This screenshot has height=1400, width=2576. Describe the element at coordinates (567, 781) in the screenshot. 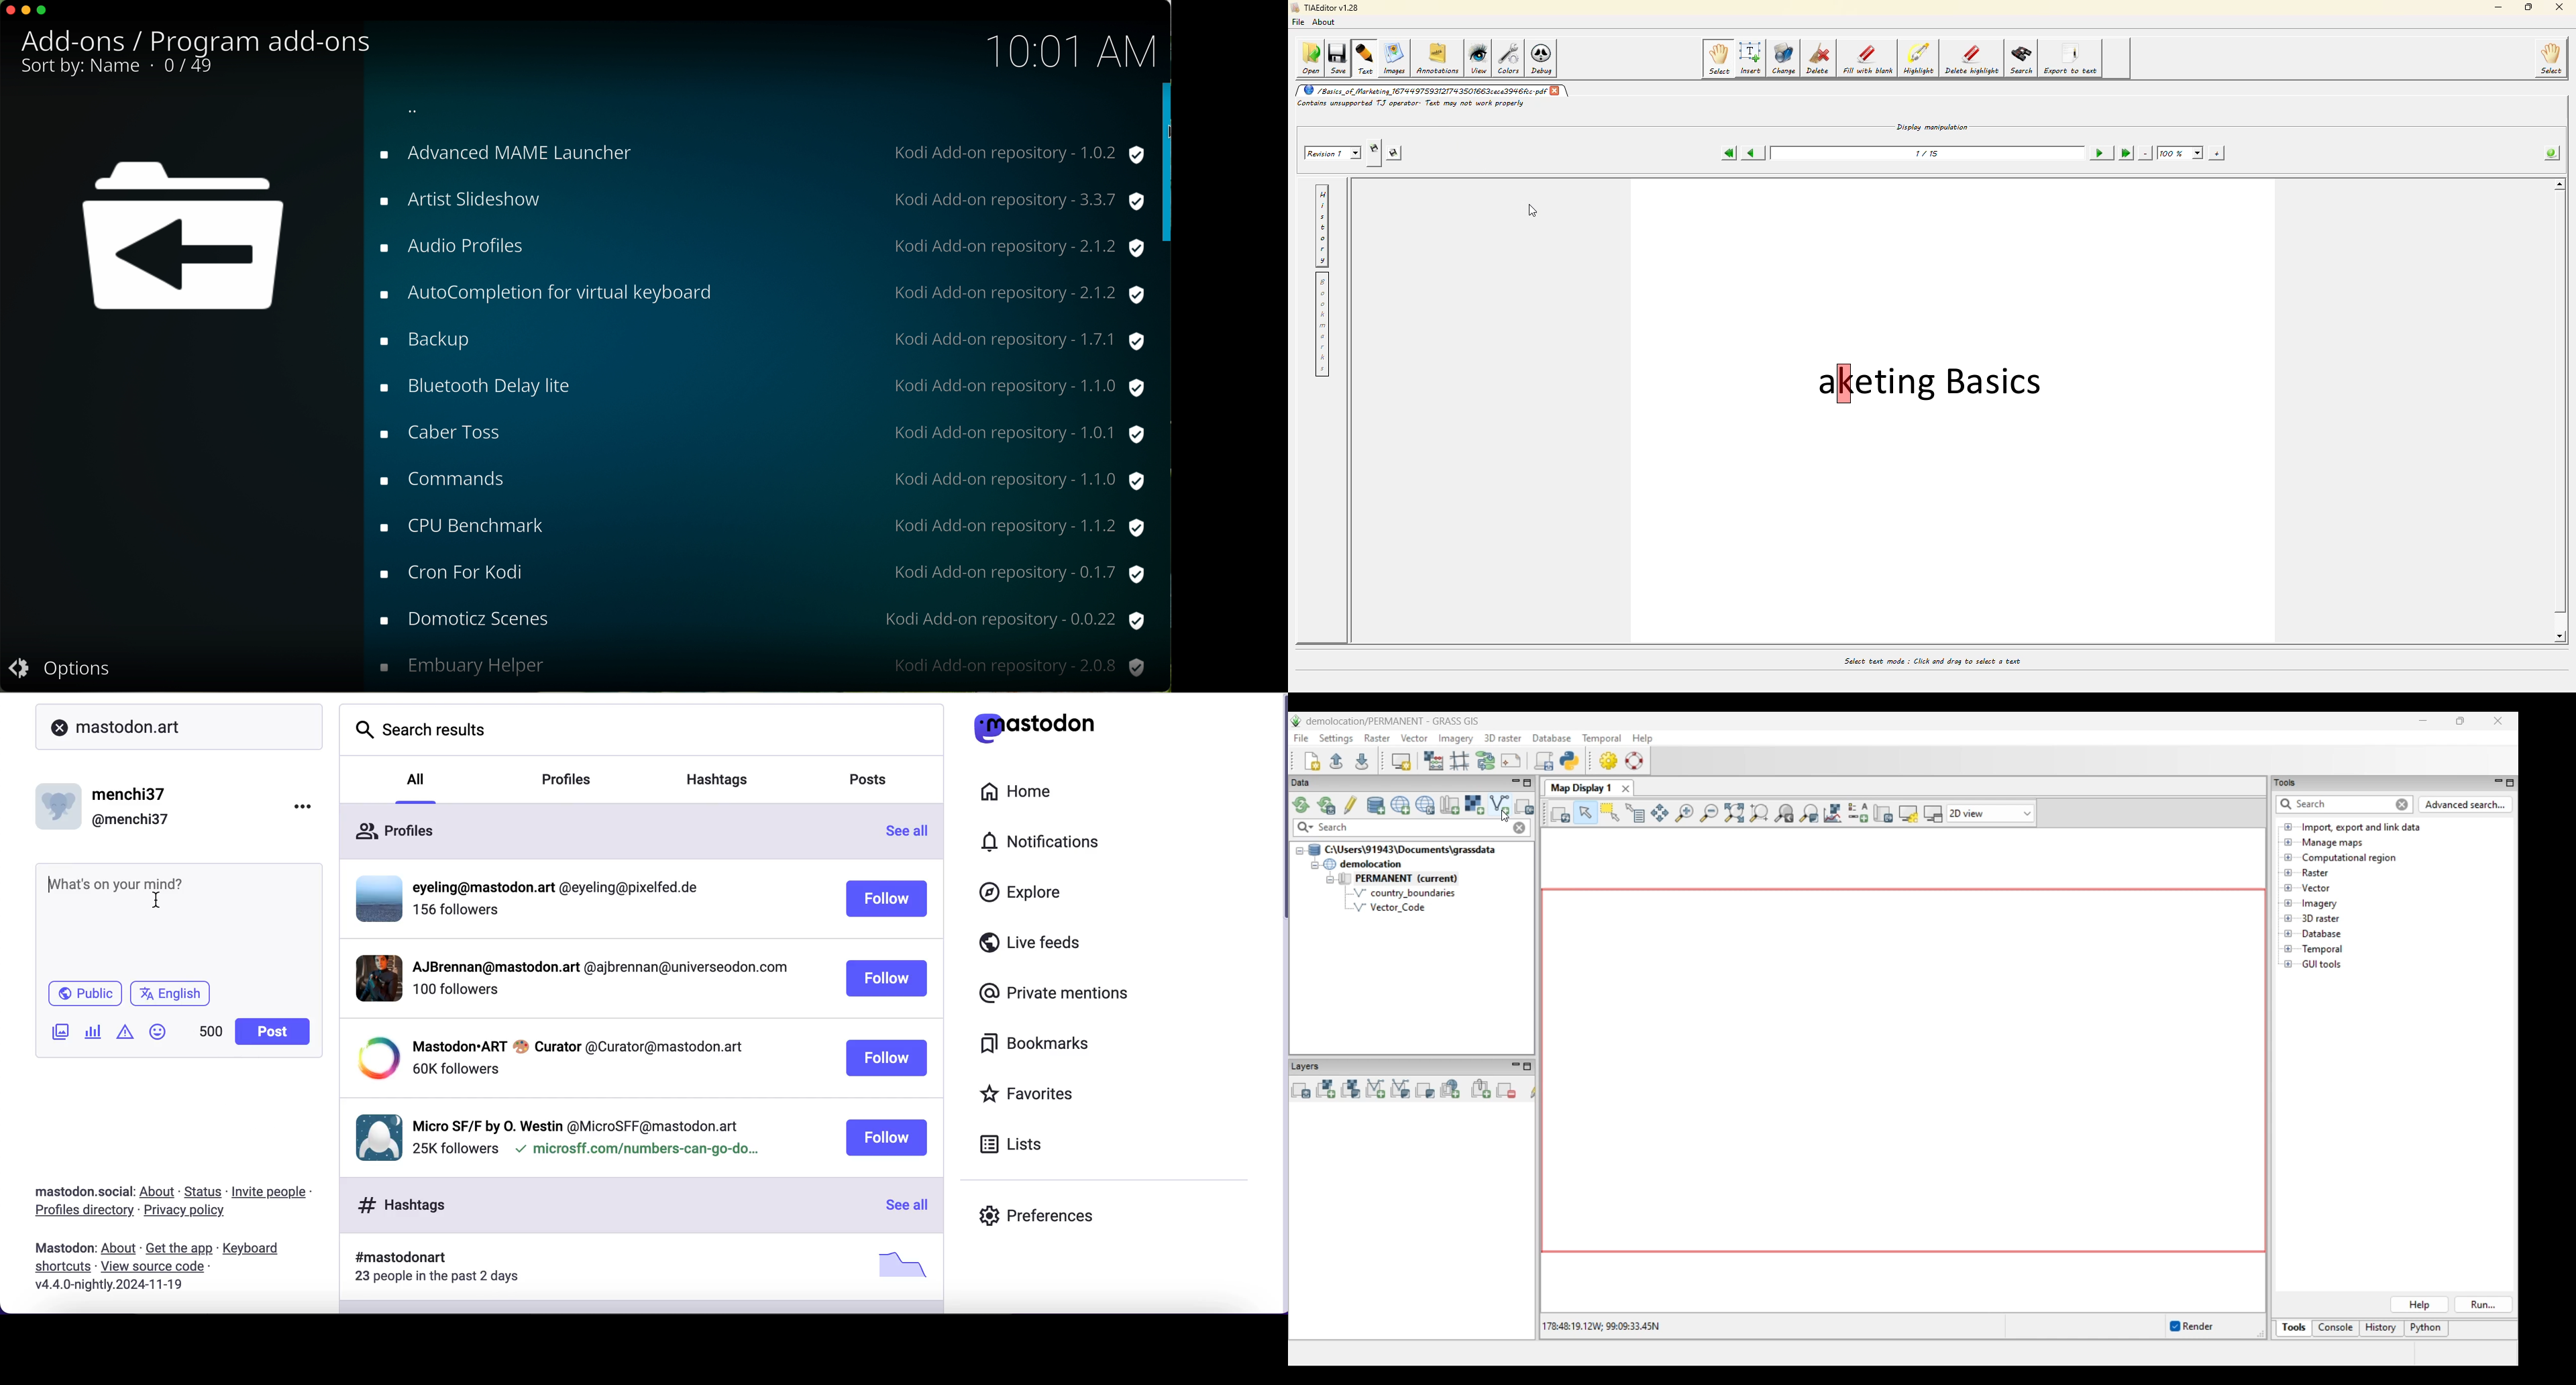

I see `profiles` at that location.